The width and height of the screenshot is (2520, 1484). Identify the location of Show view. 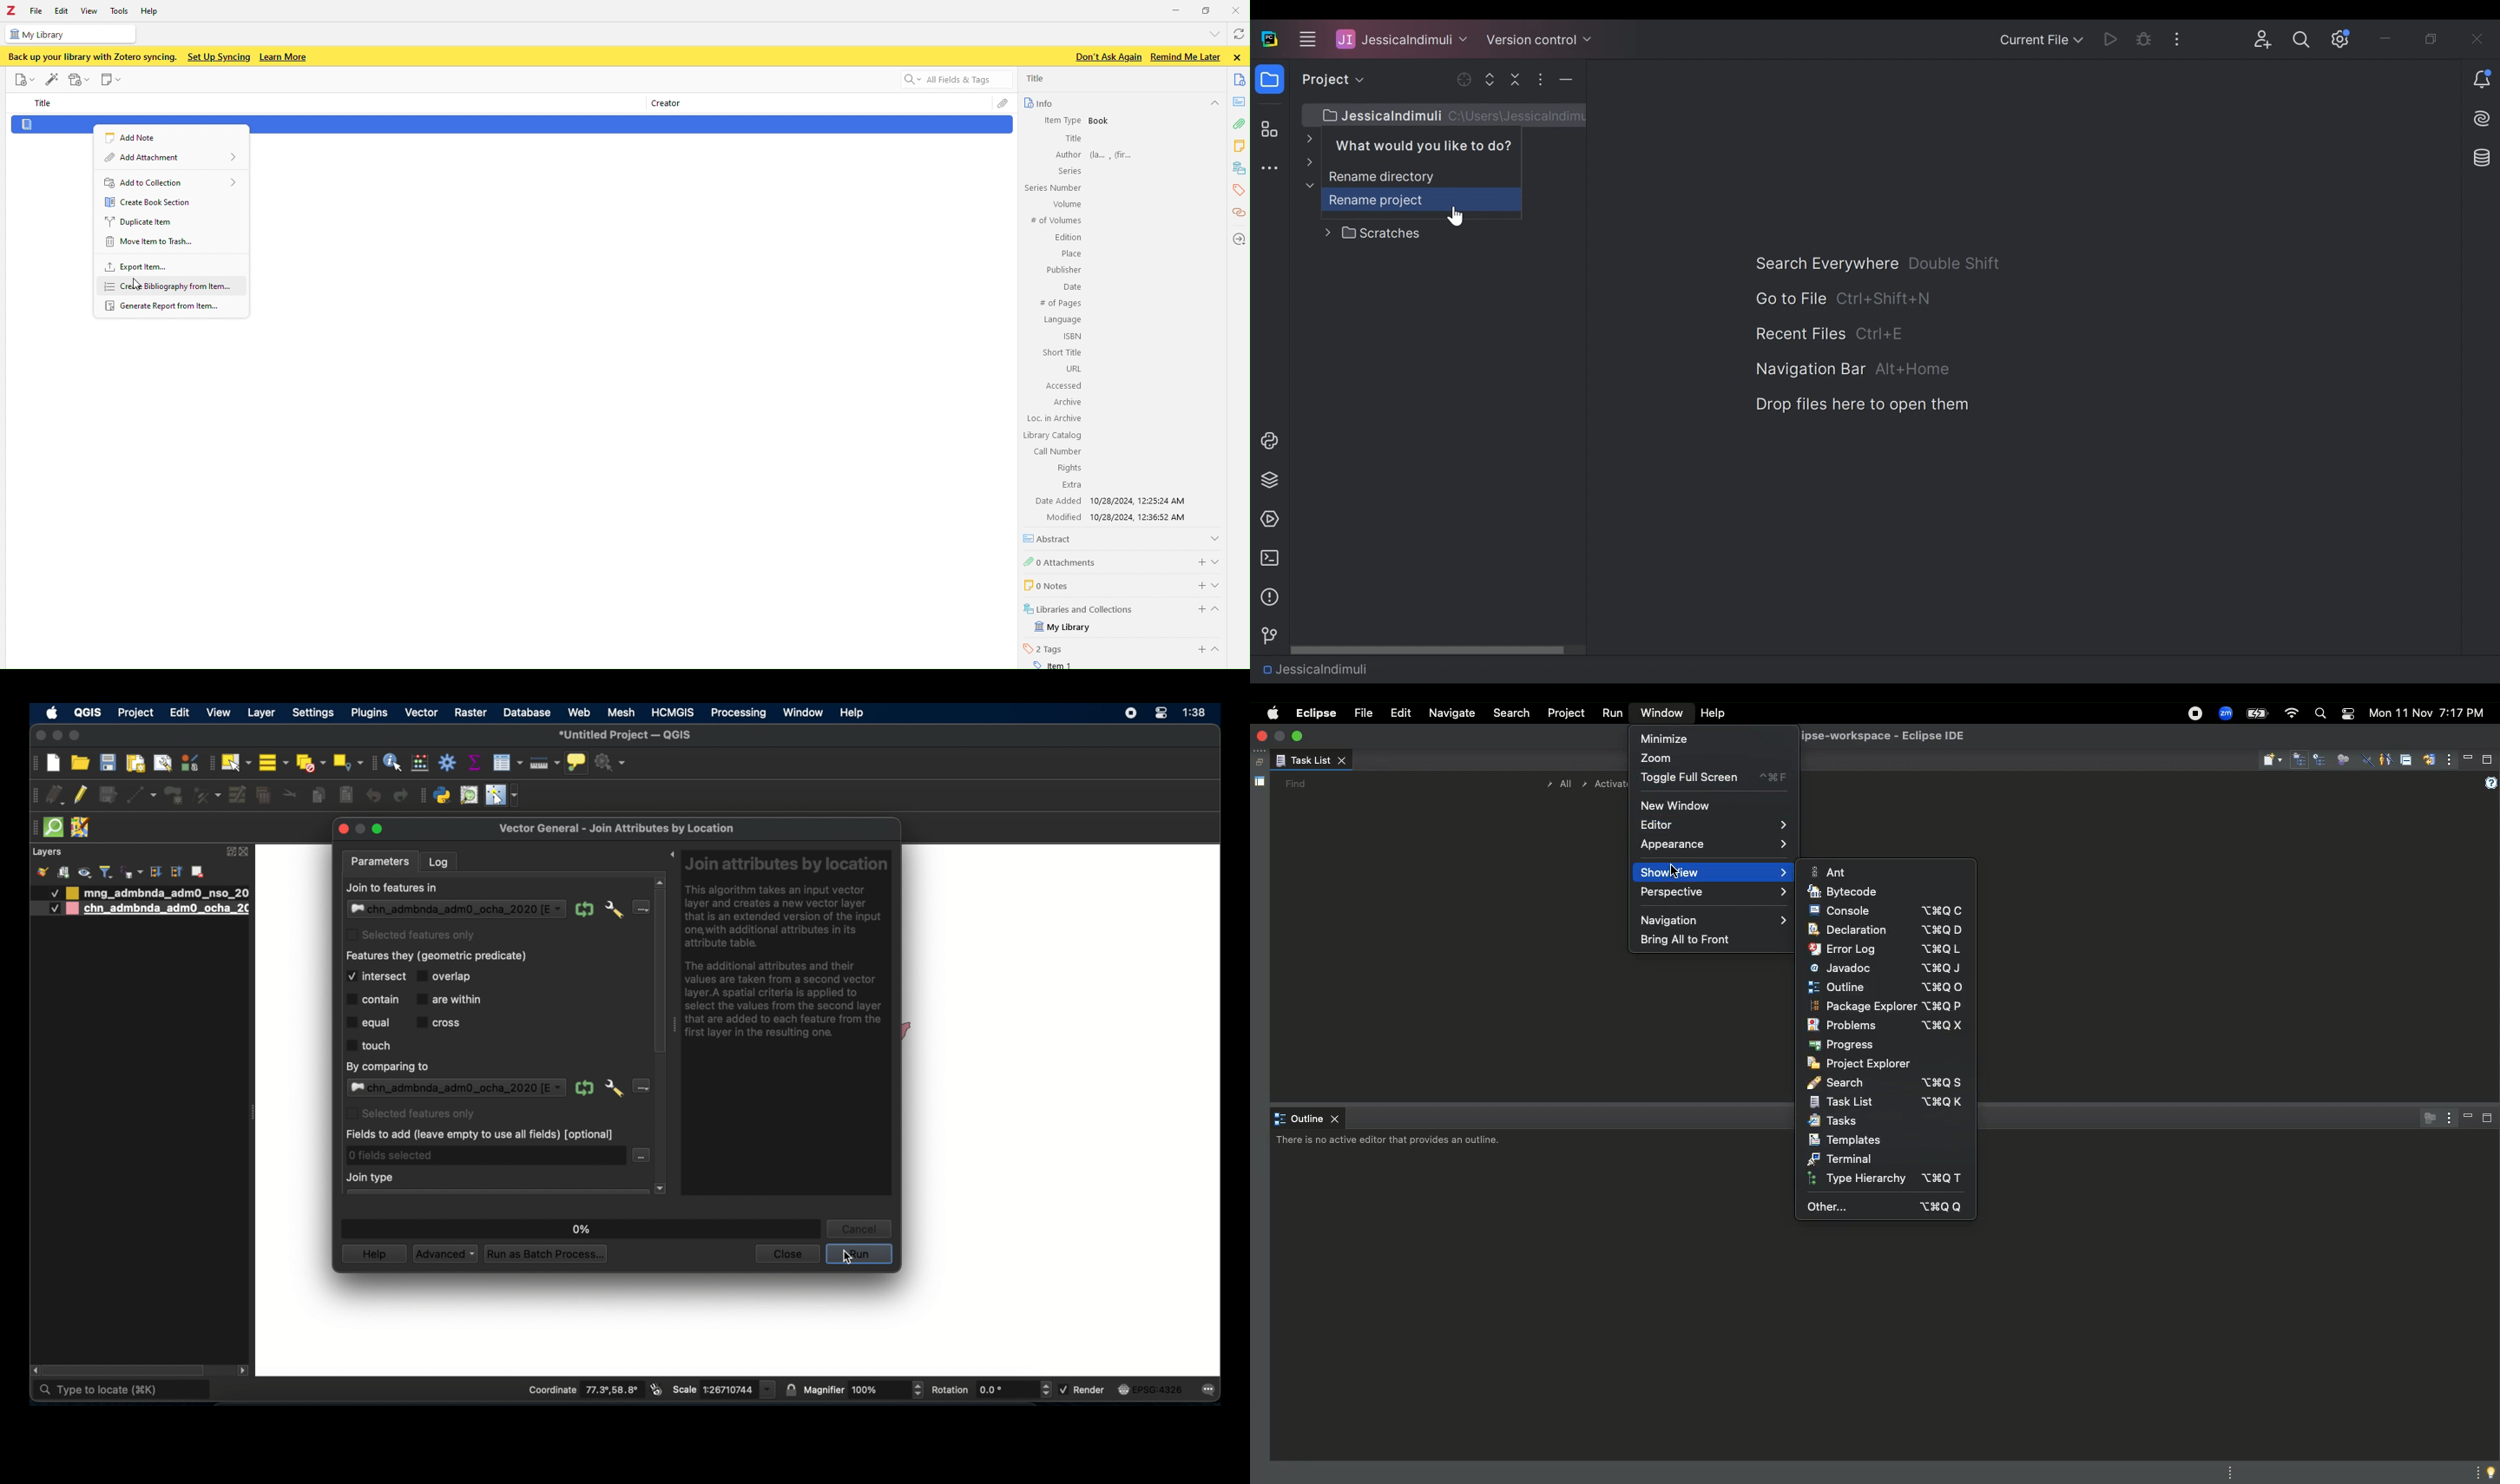
(1715, 871).